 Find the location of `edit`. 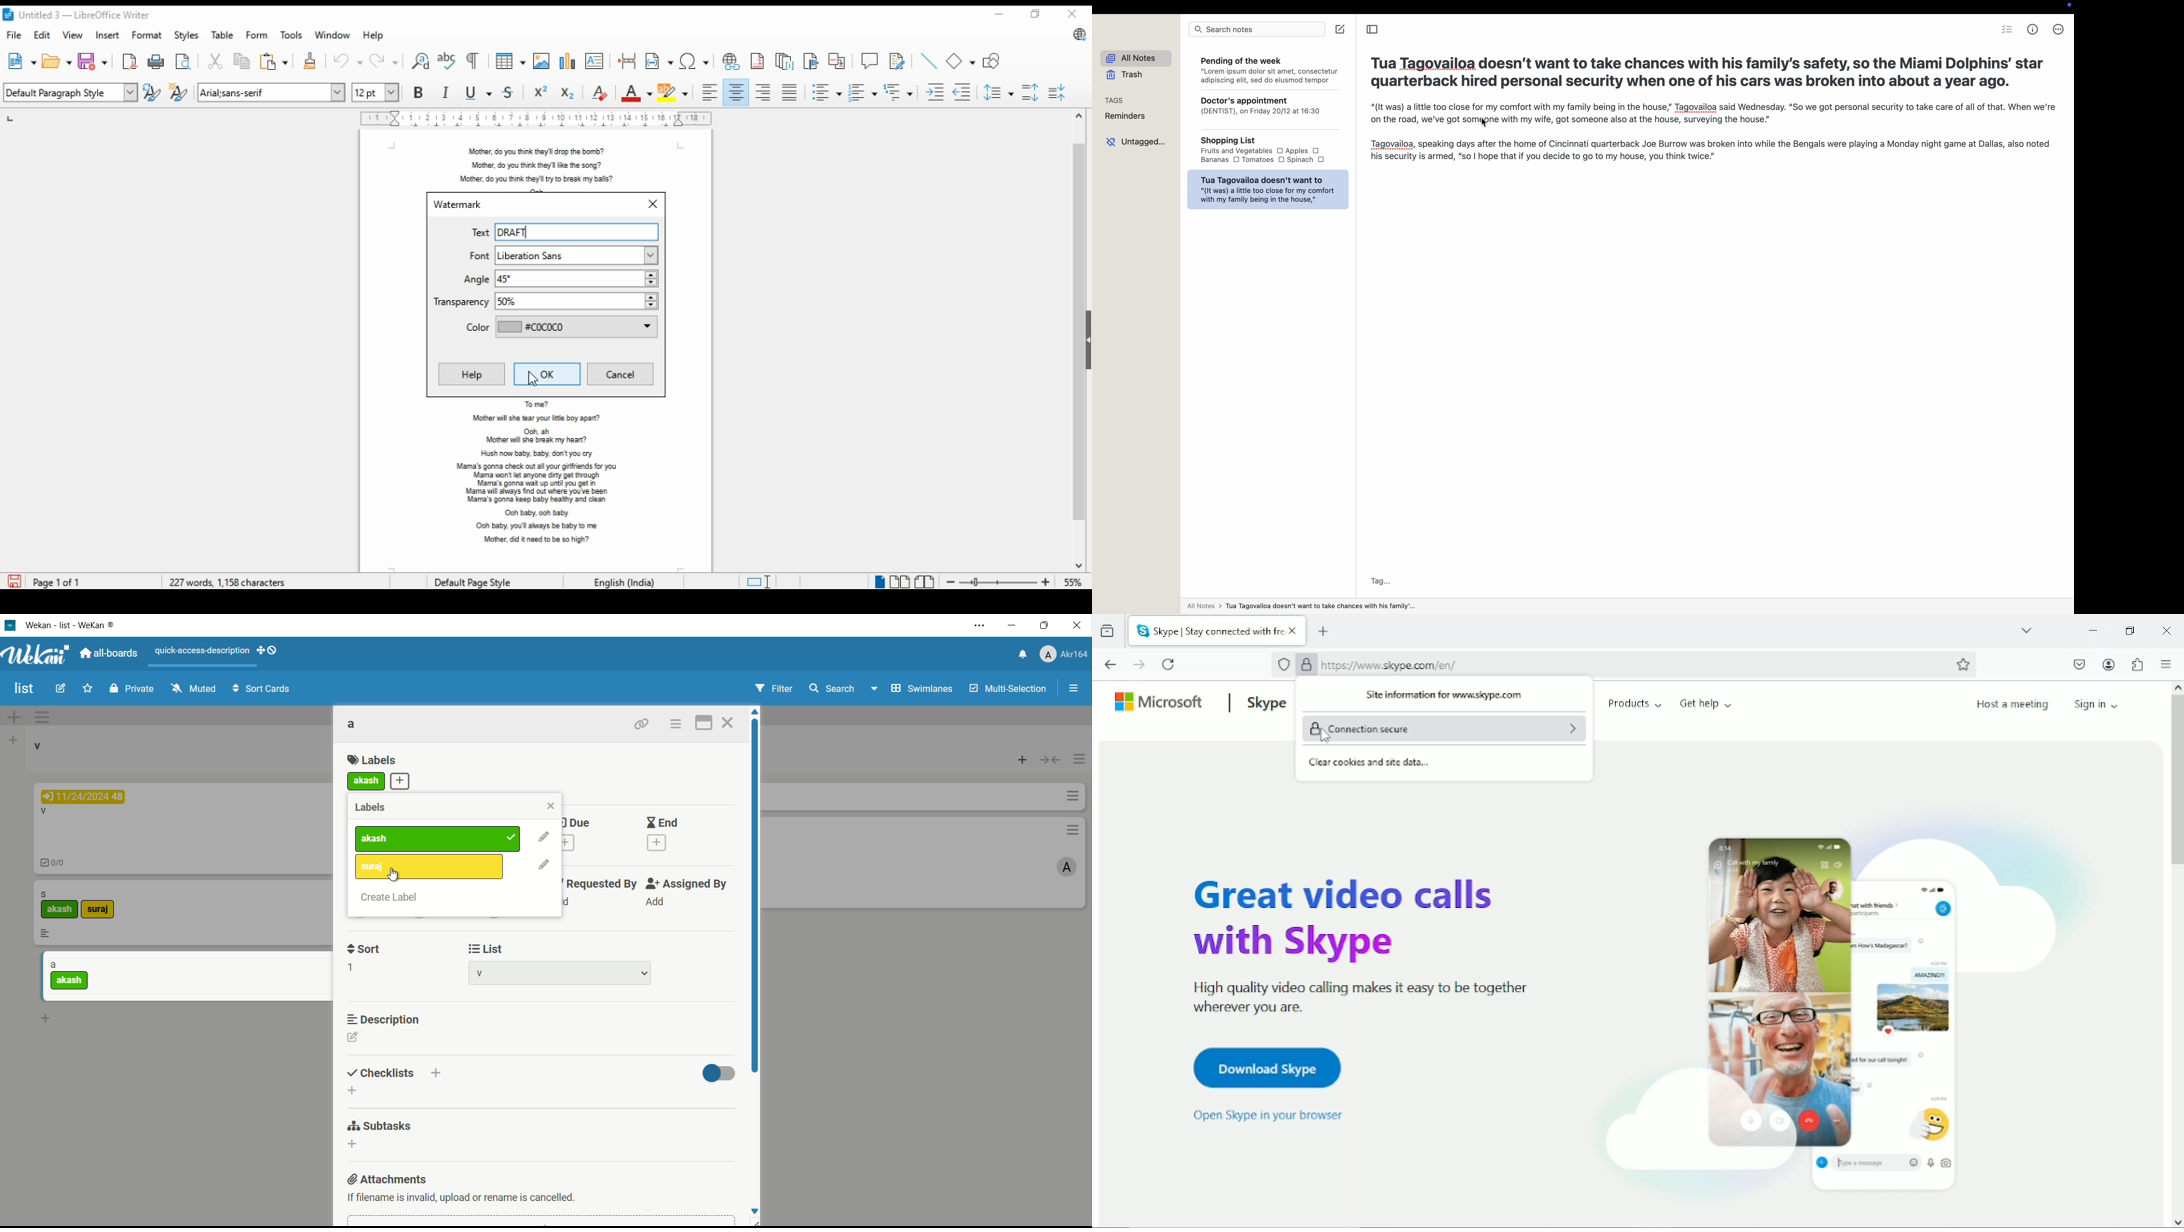

edit is located at coordinates (545, 836).